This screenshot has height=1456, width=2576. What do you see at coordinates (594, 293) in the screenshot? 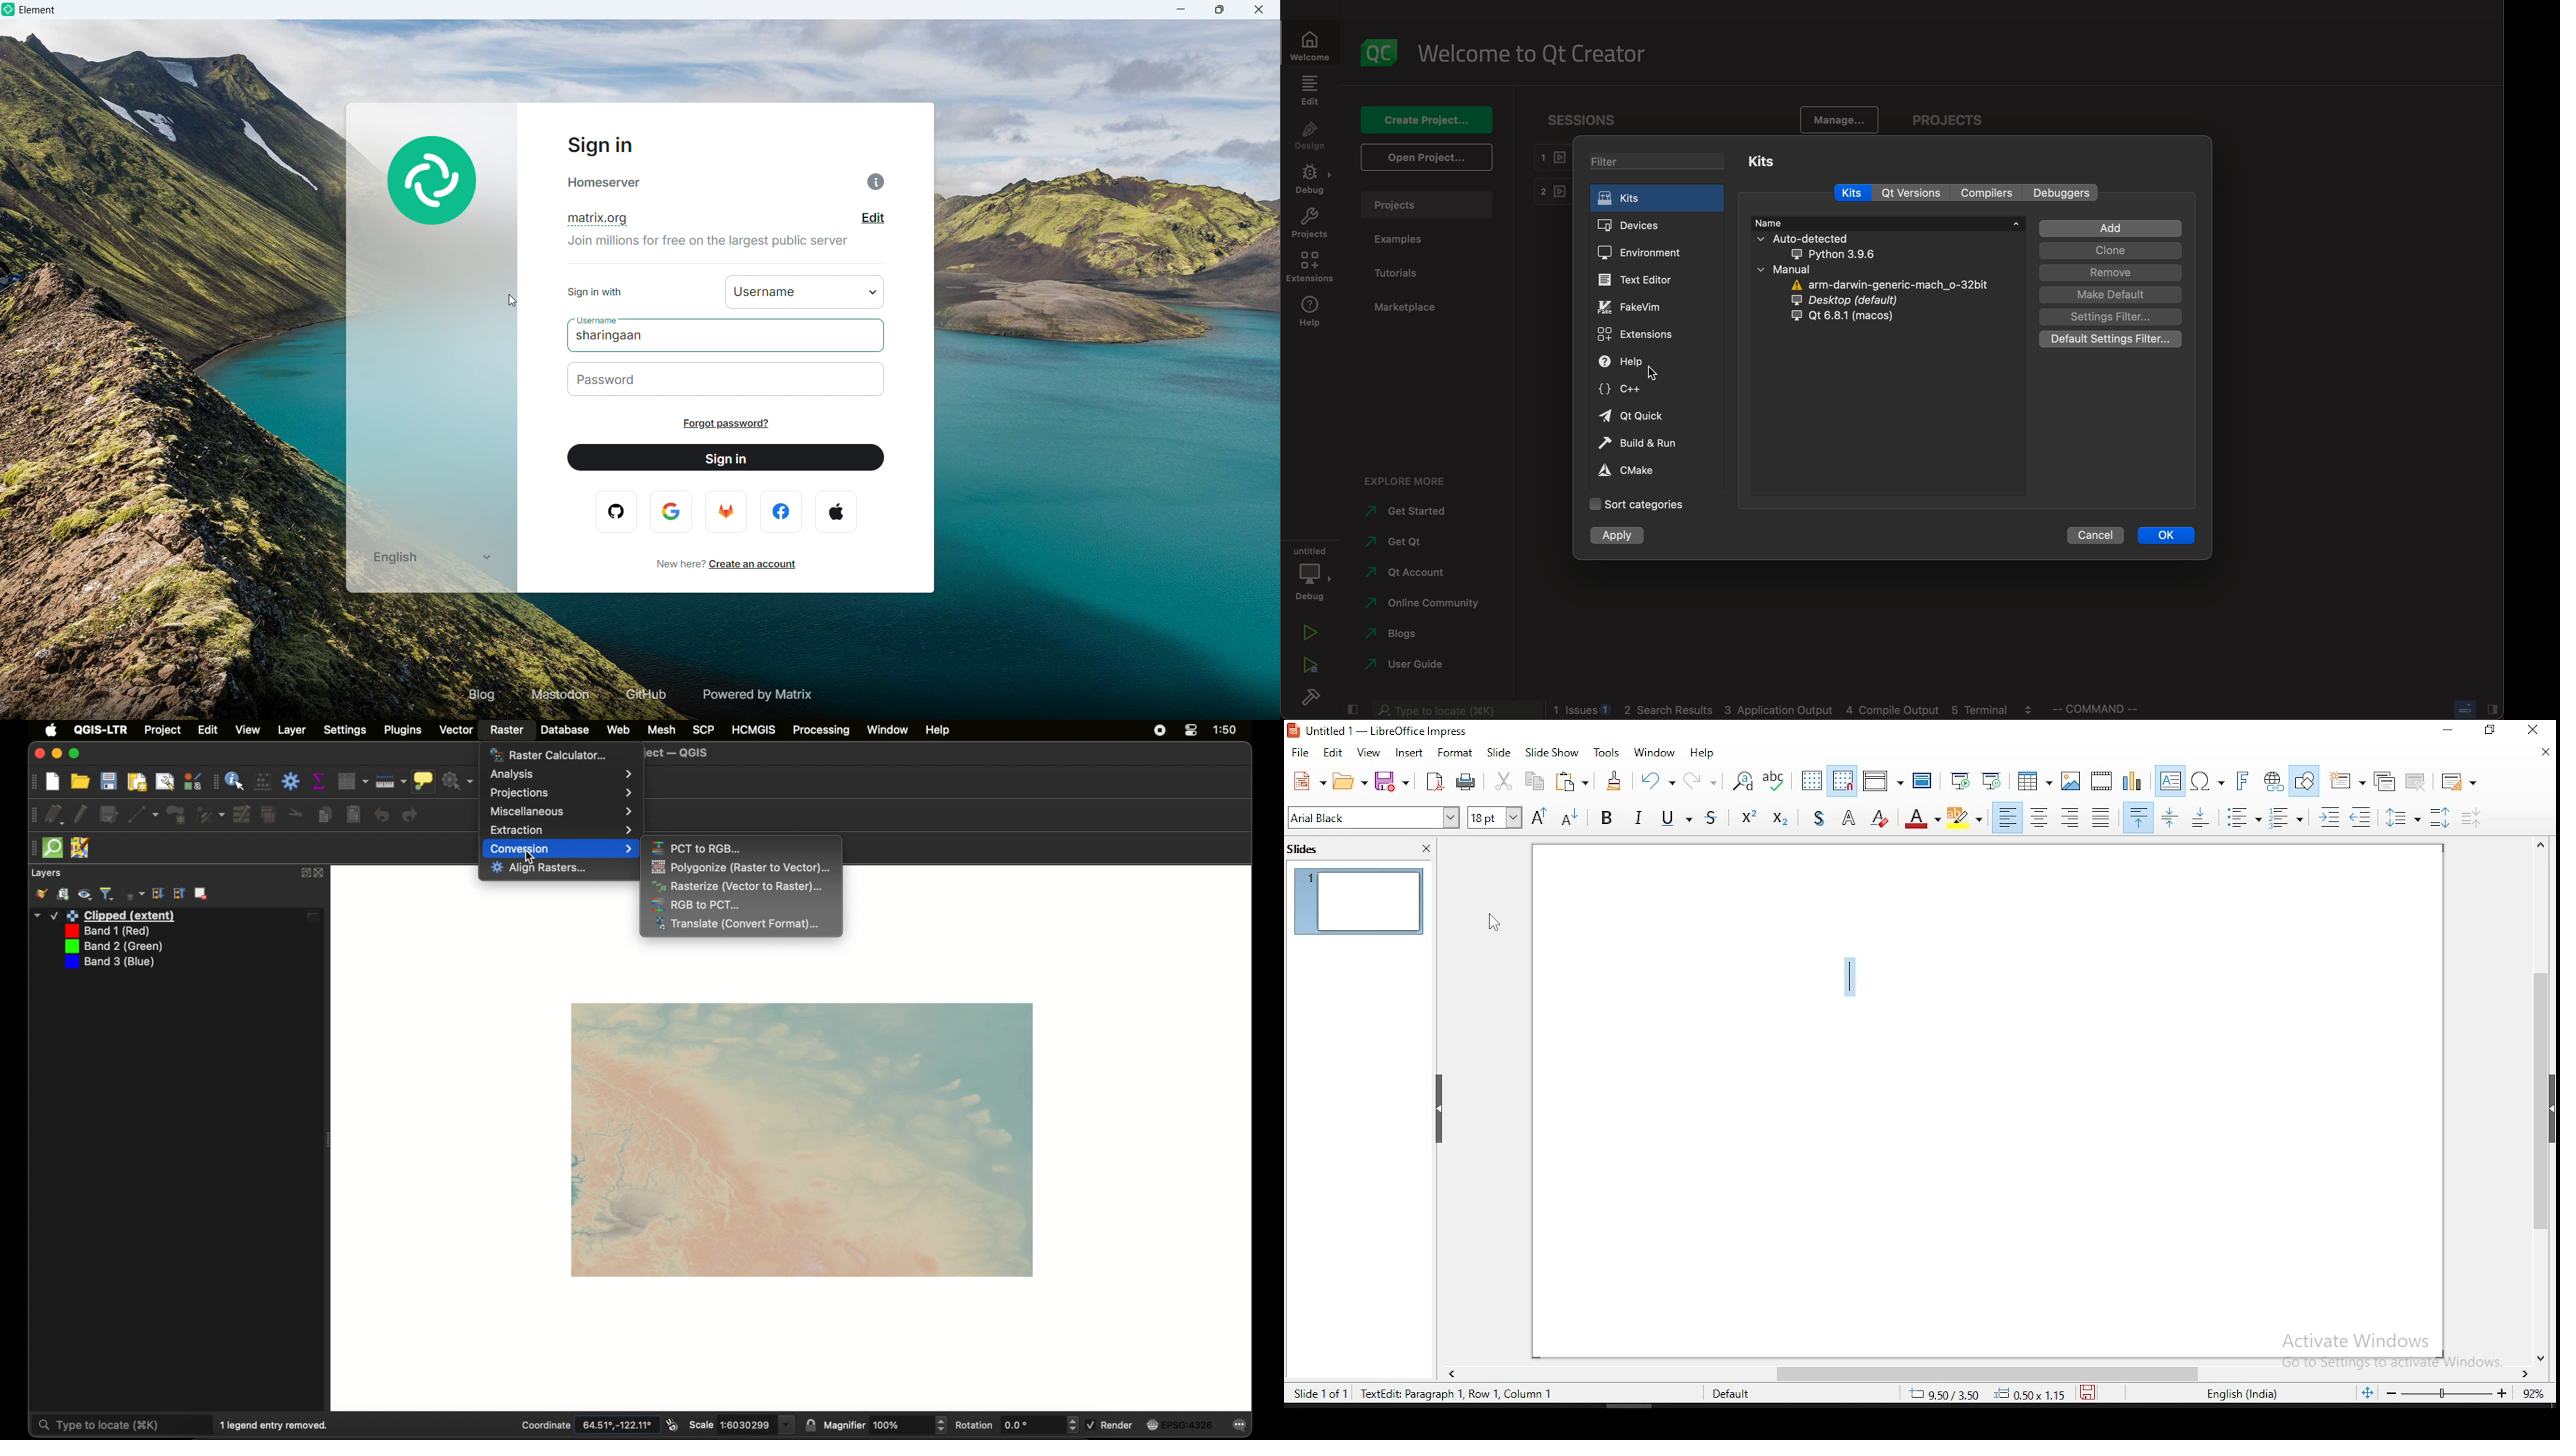
I see `sign in with` at bounding box center [594, 293].